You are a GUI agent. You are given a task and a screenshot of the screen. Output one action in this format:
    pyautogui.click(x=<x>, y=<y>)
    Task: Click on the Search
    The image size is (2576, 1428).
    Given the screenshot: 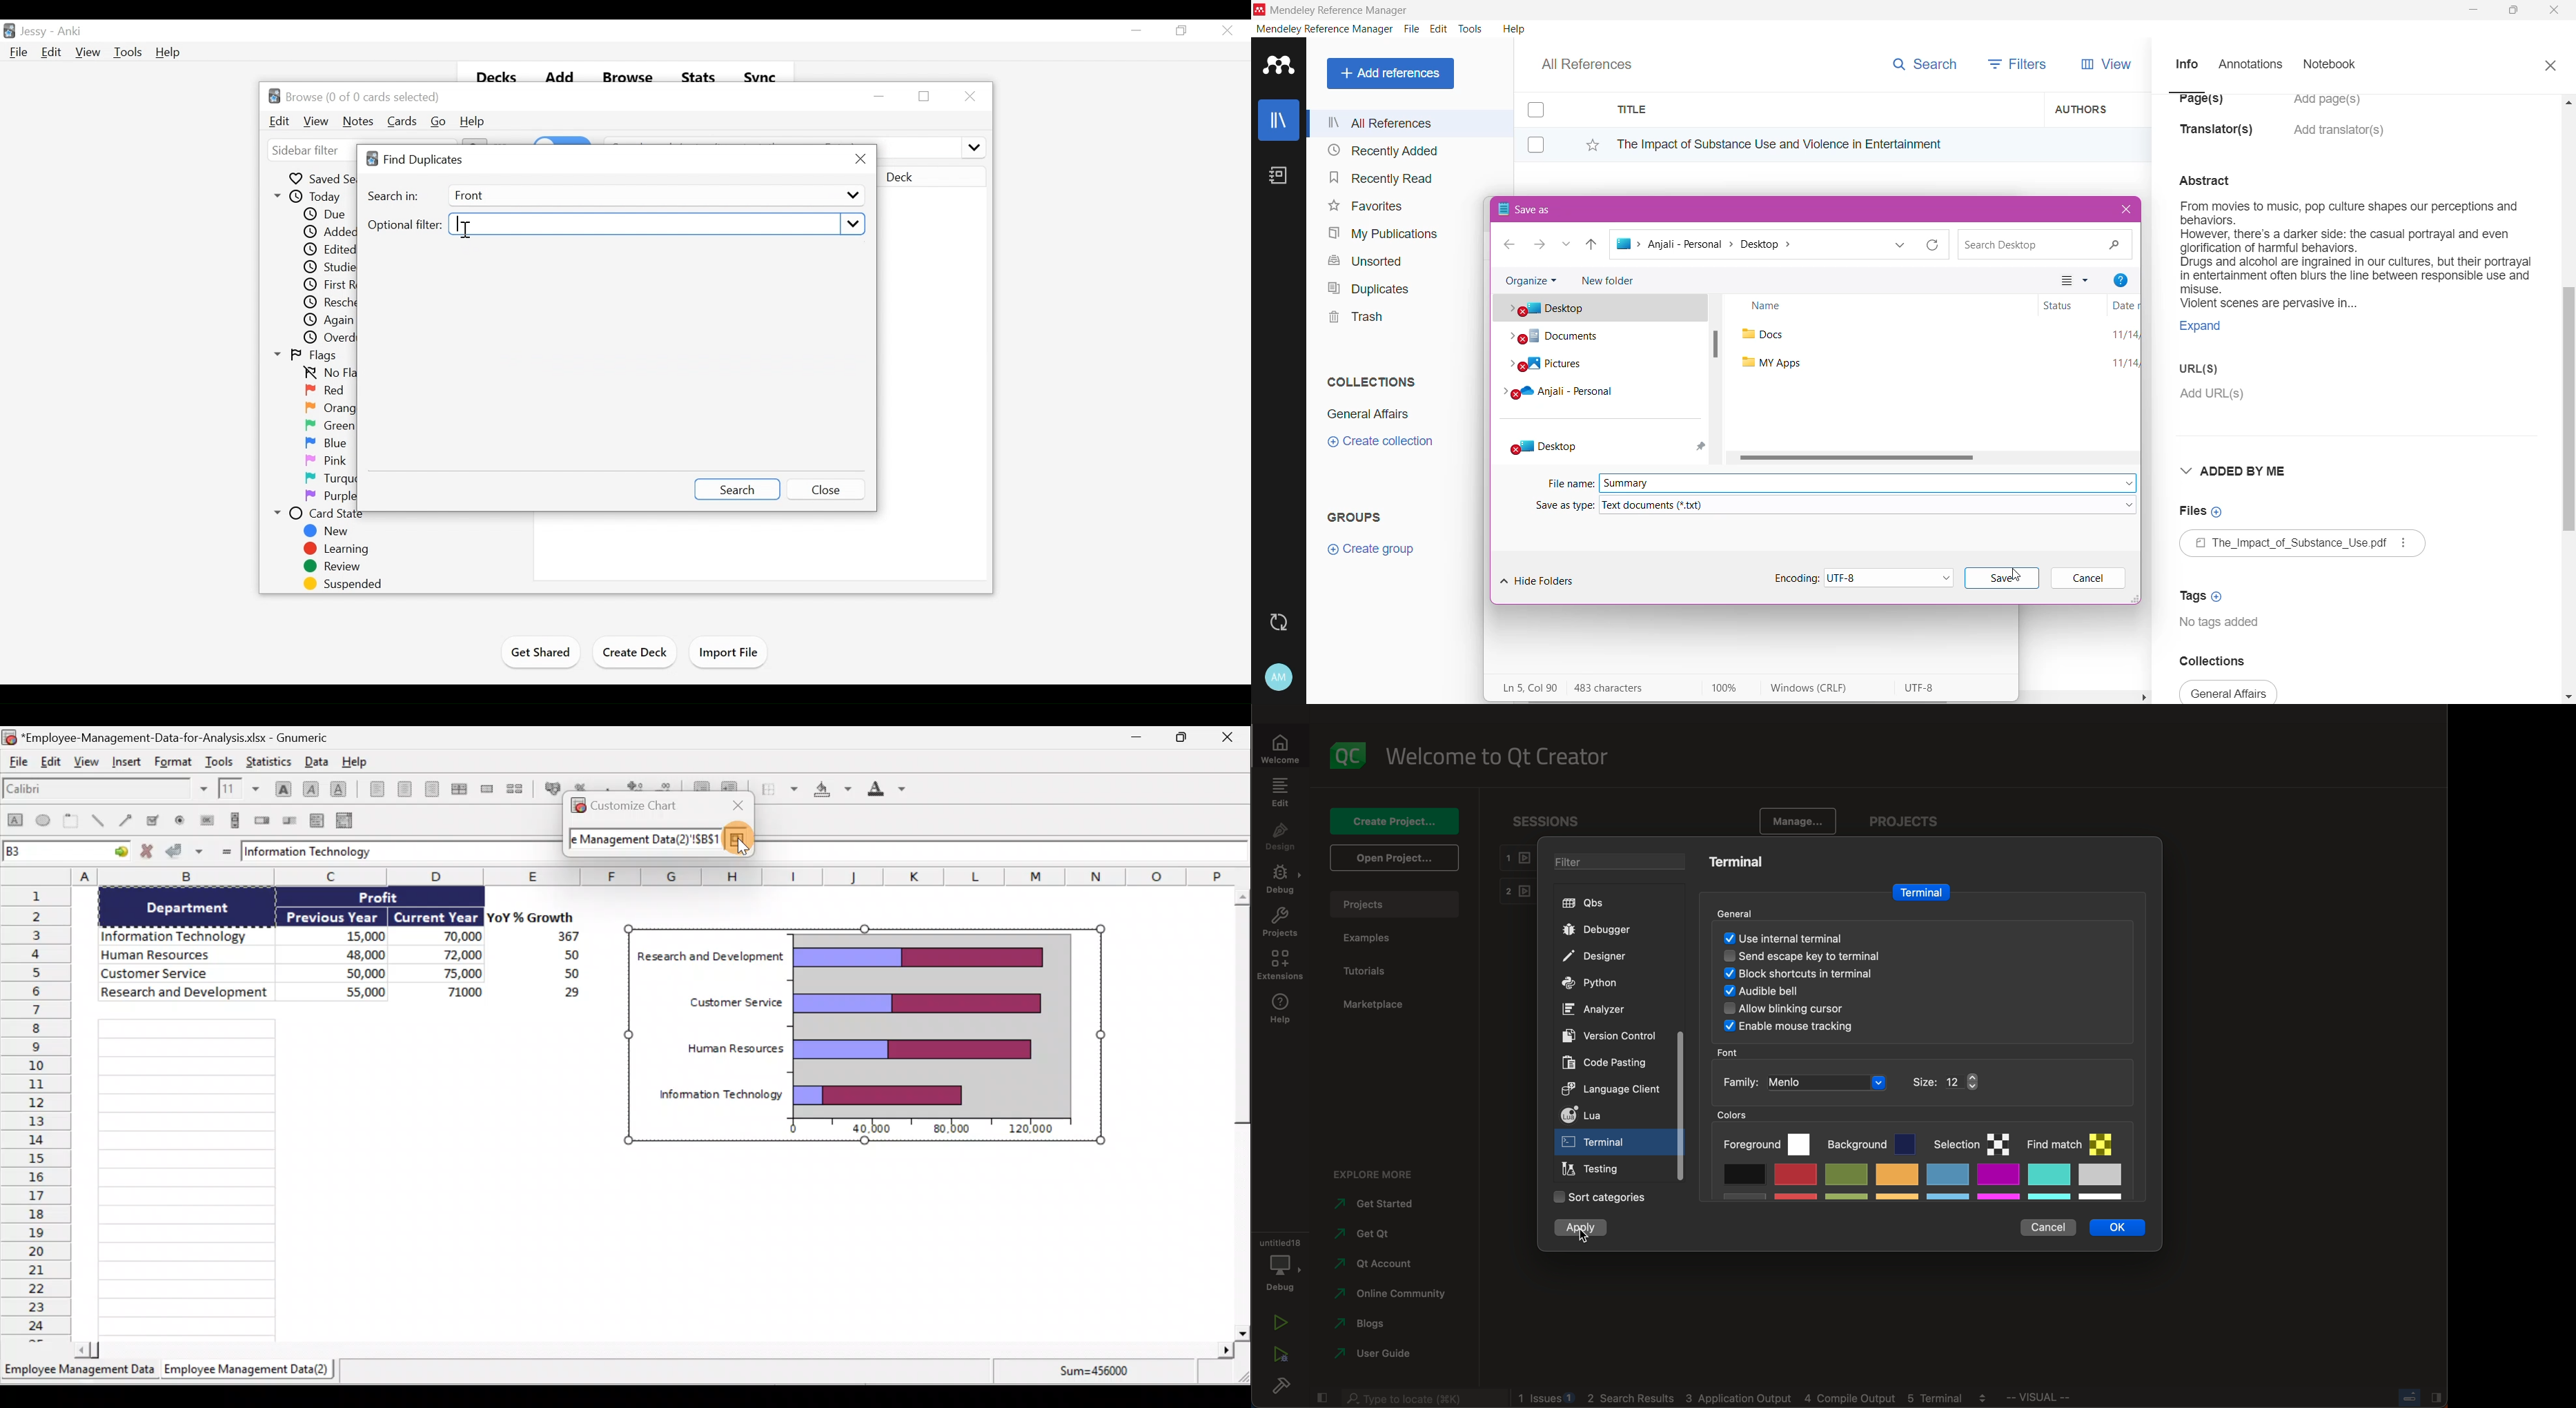 What is the action you would take?
    pyautogui.click(x=736, y=488)
    